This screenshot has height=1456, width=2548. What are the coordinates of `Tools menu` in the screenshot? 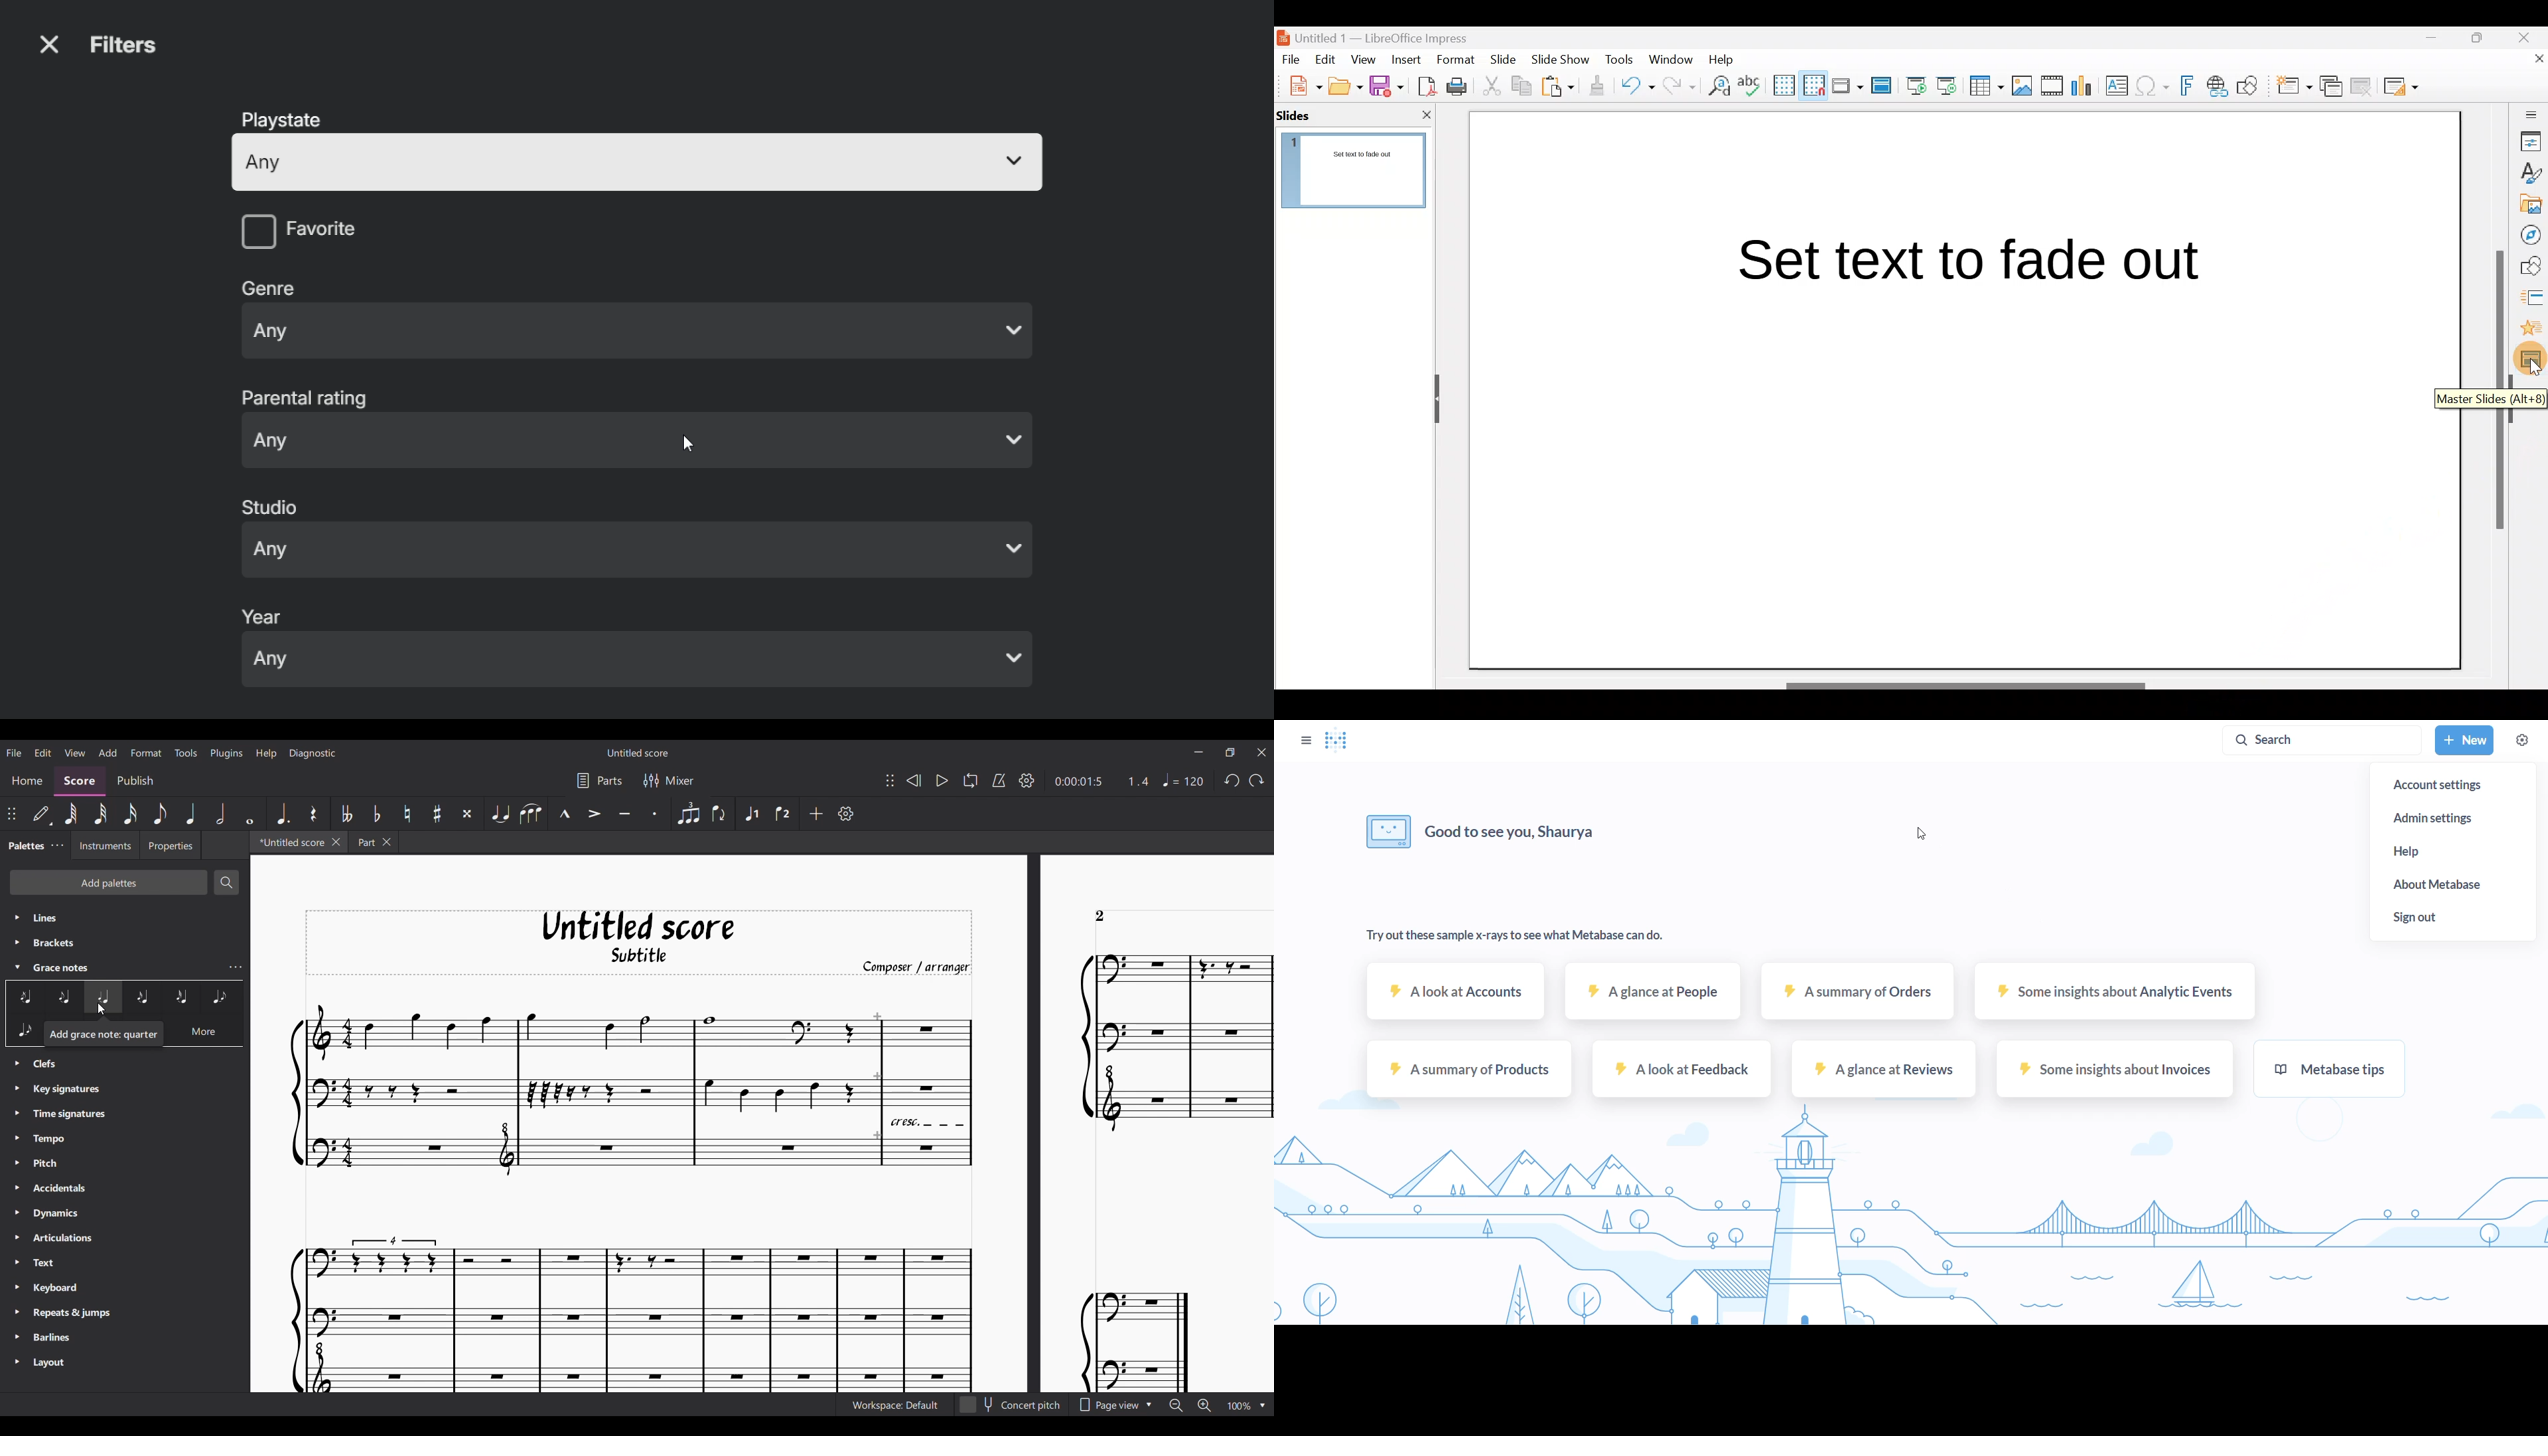 It's located at (186, 753).